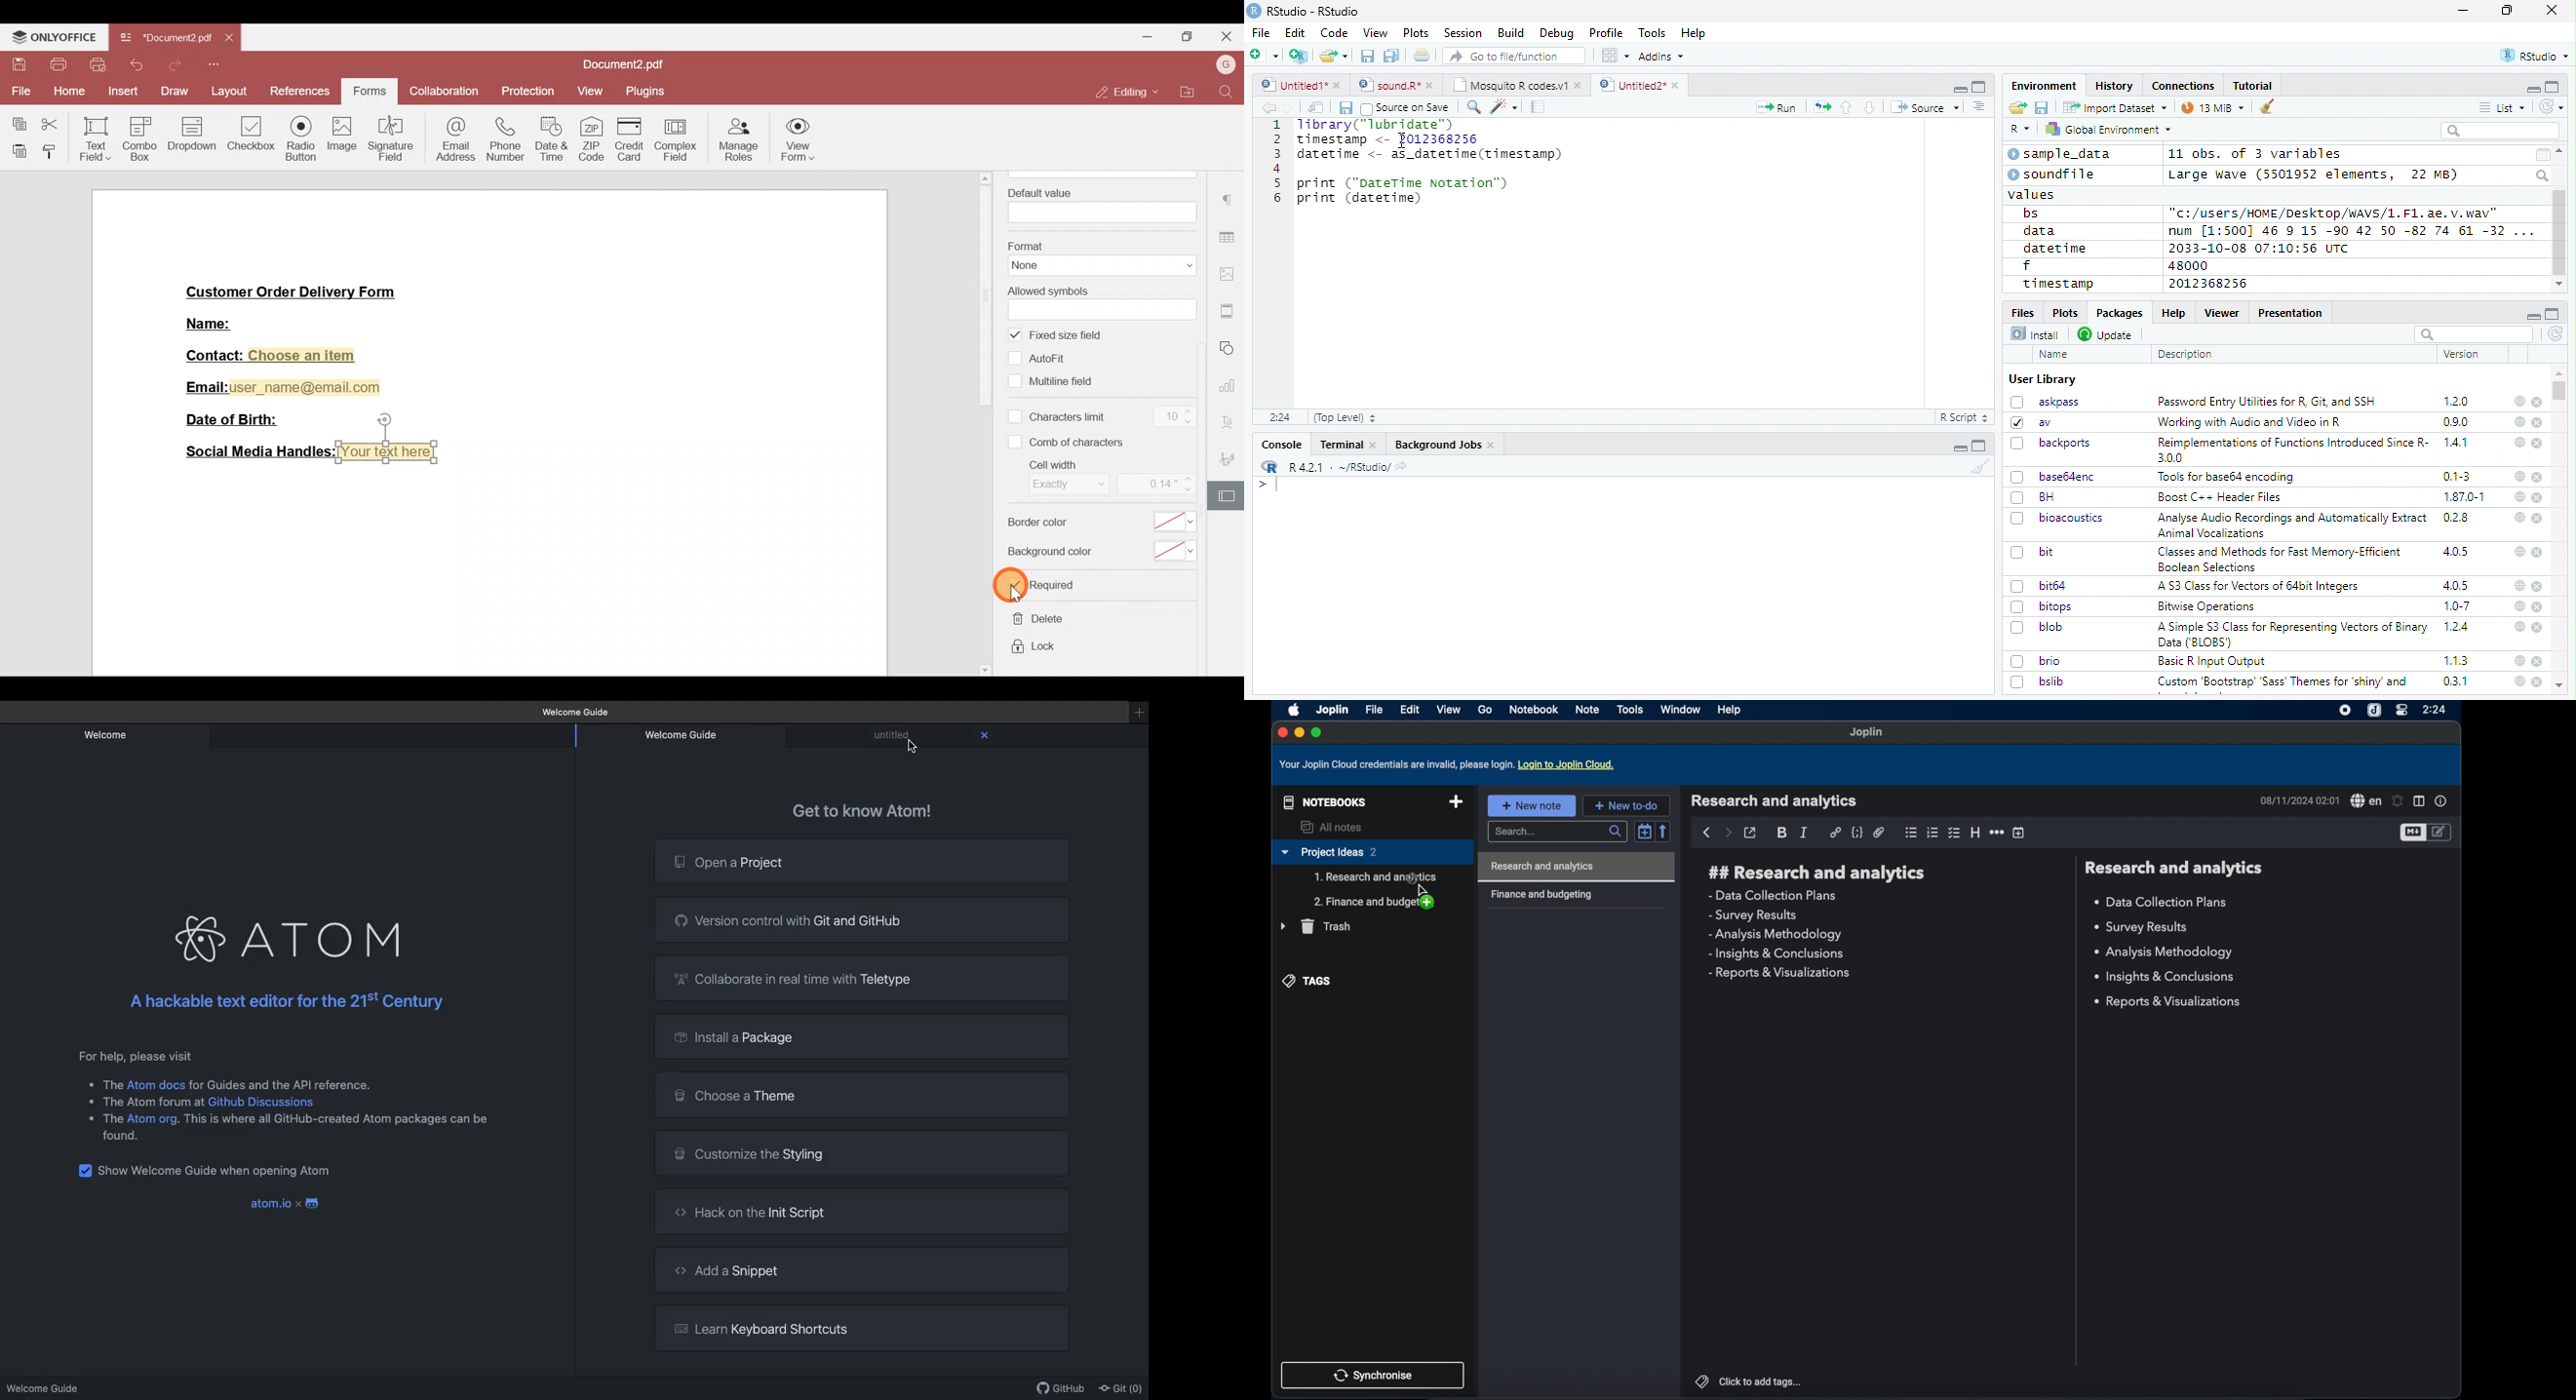 The image size is (2576, 1400). I want to click on Atom.io x android , so click(284, 1199).